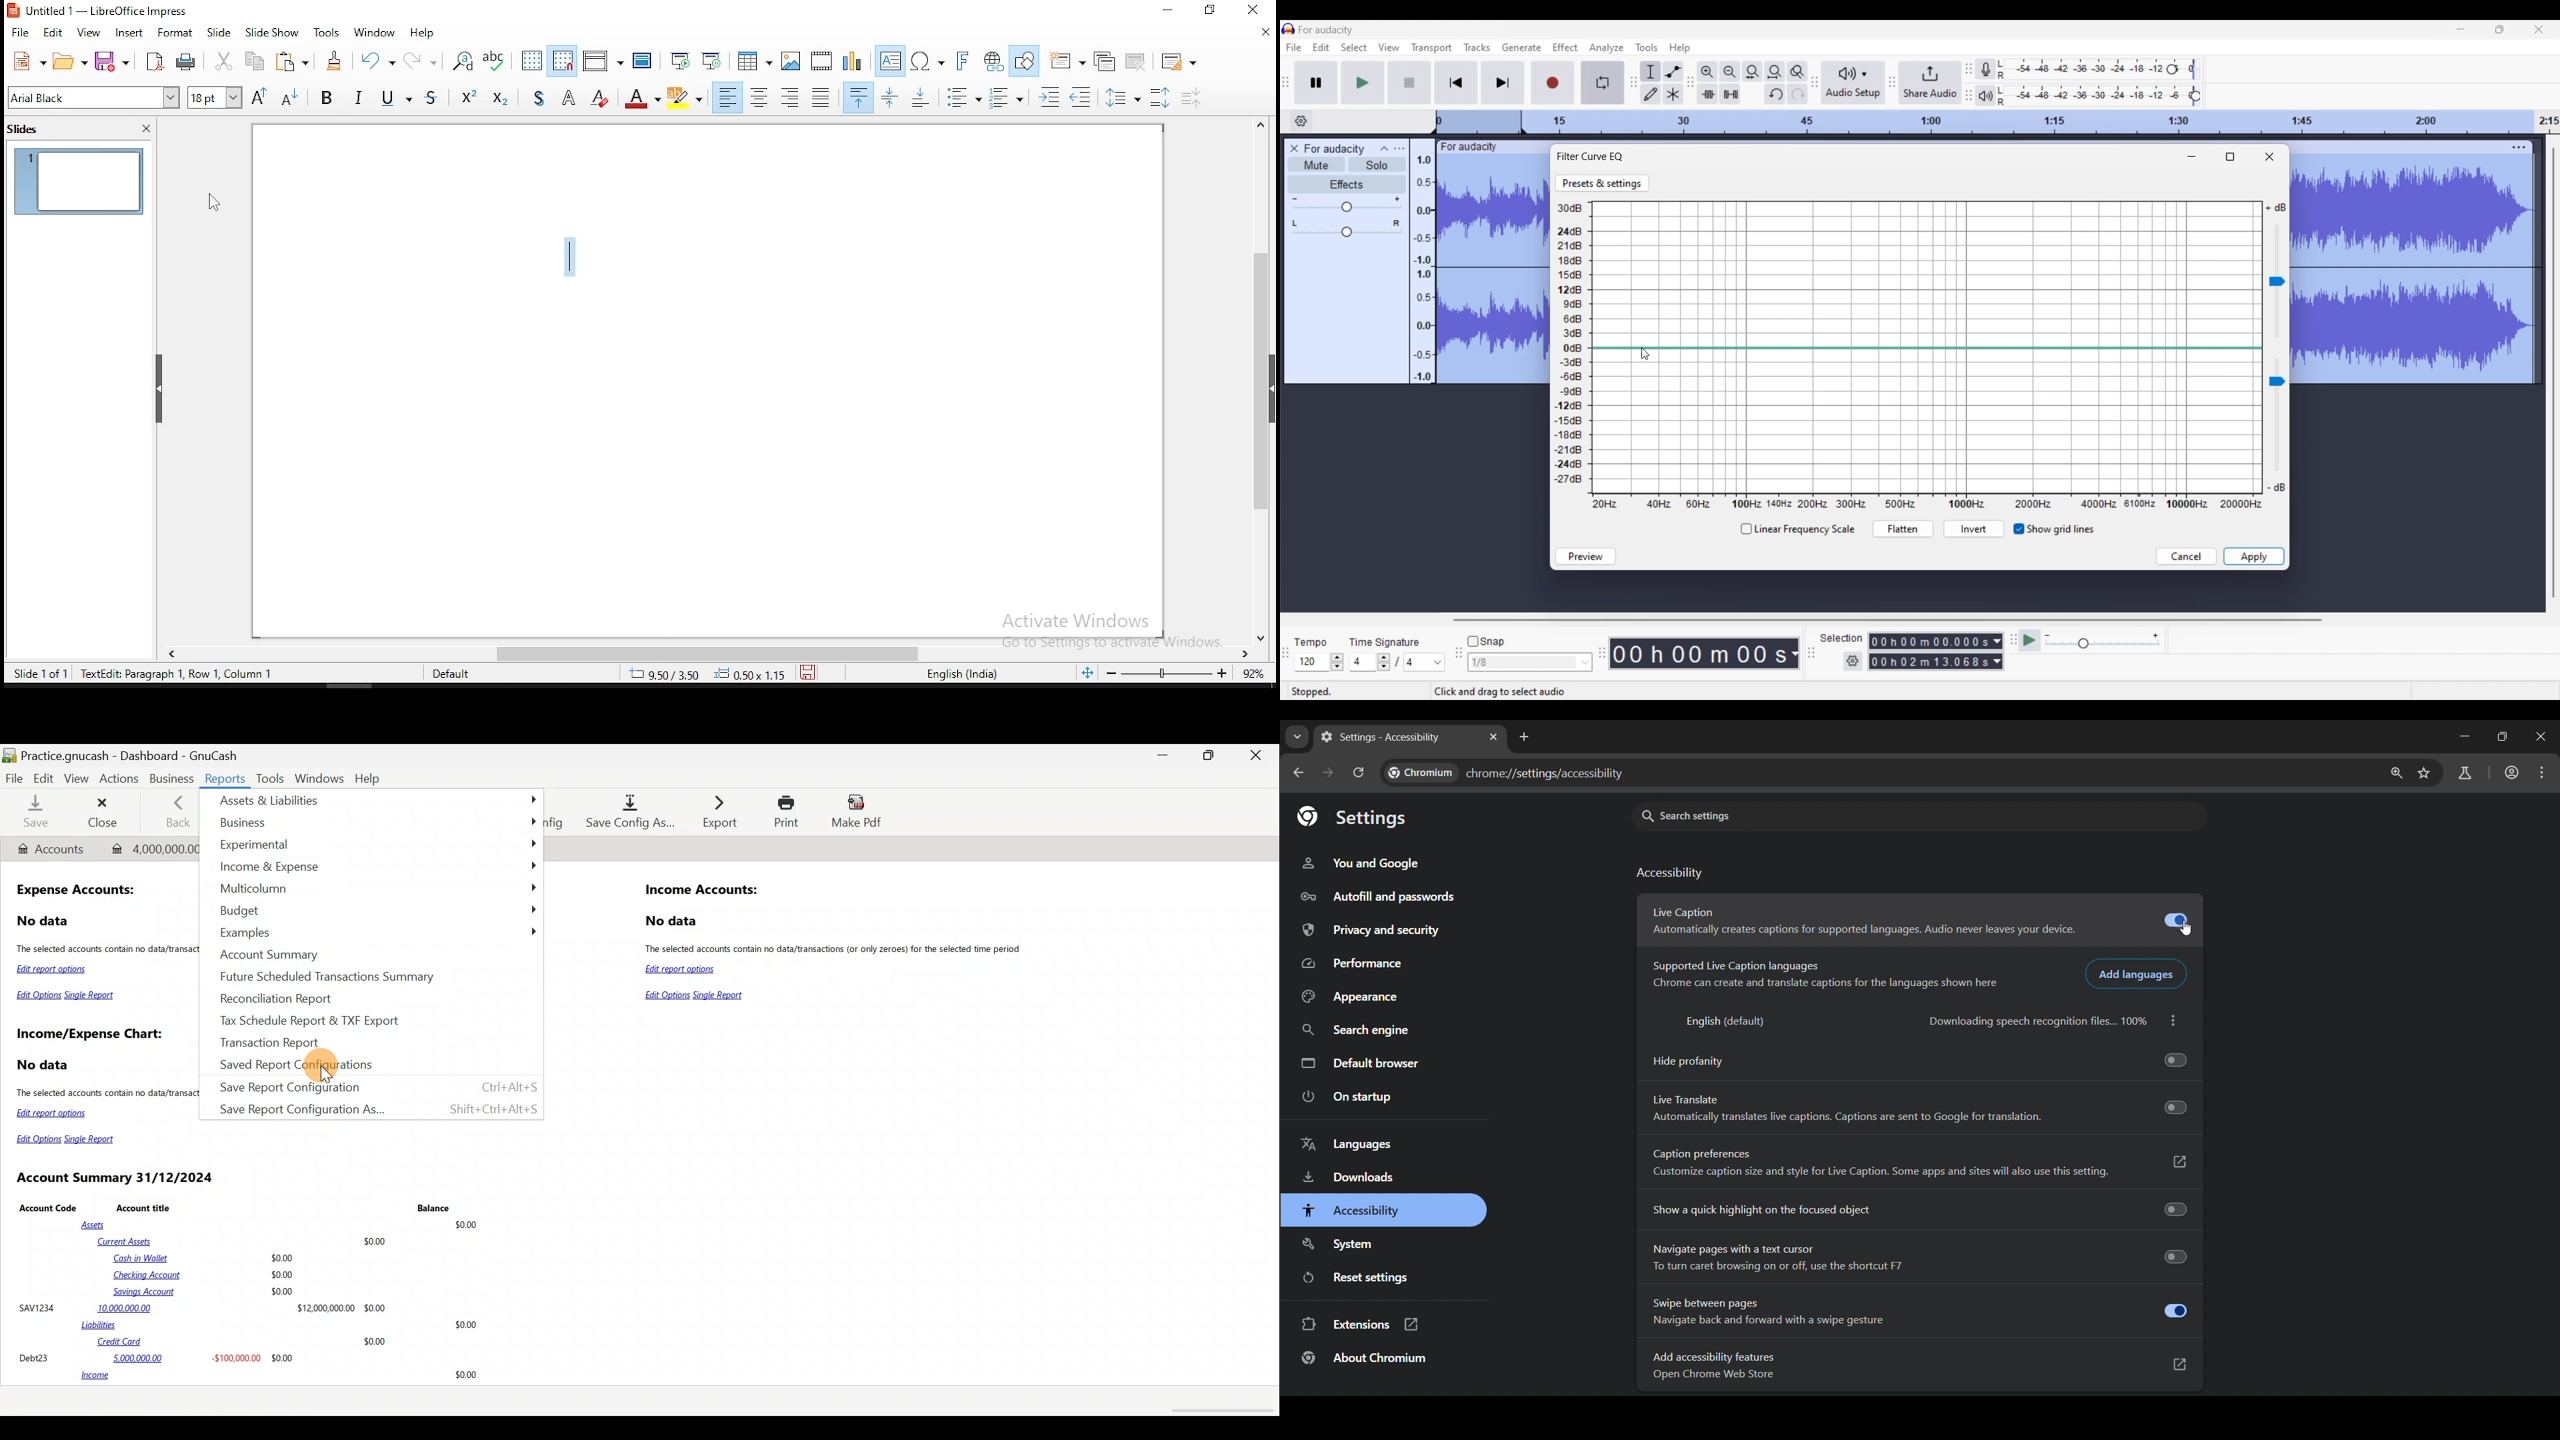 The width and height of the screenshot is (2576, 1456). What do you see at coordinates (1006, 98) in the screenshot?
I see `Numbered bullet list` at bounding box center [1006, 98].